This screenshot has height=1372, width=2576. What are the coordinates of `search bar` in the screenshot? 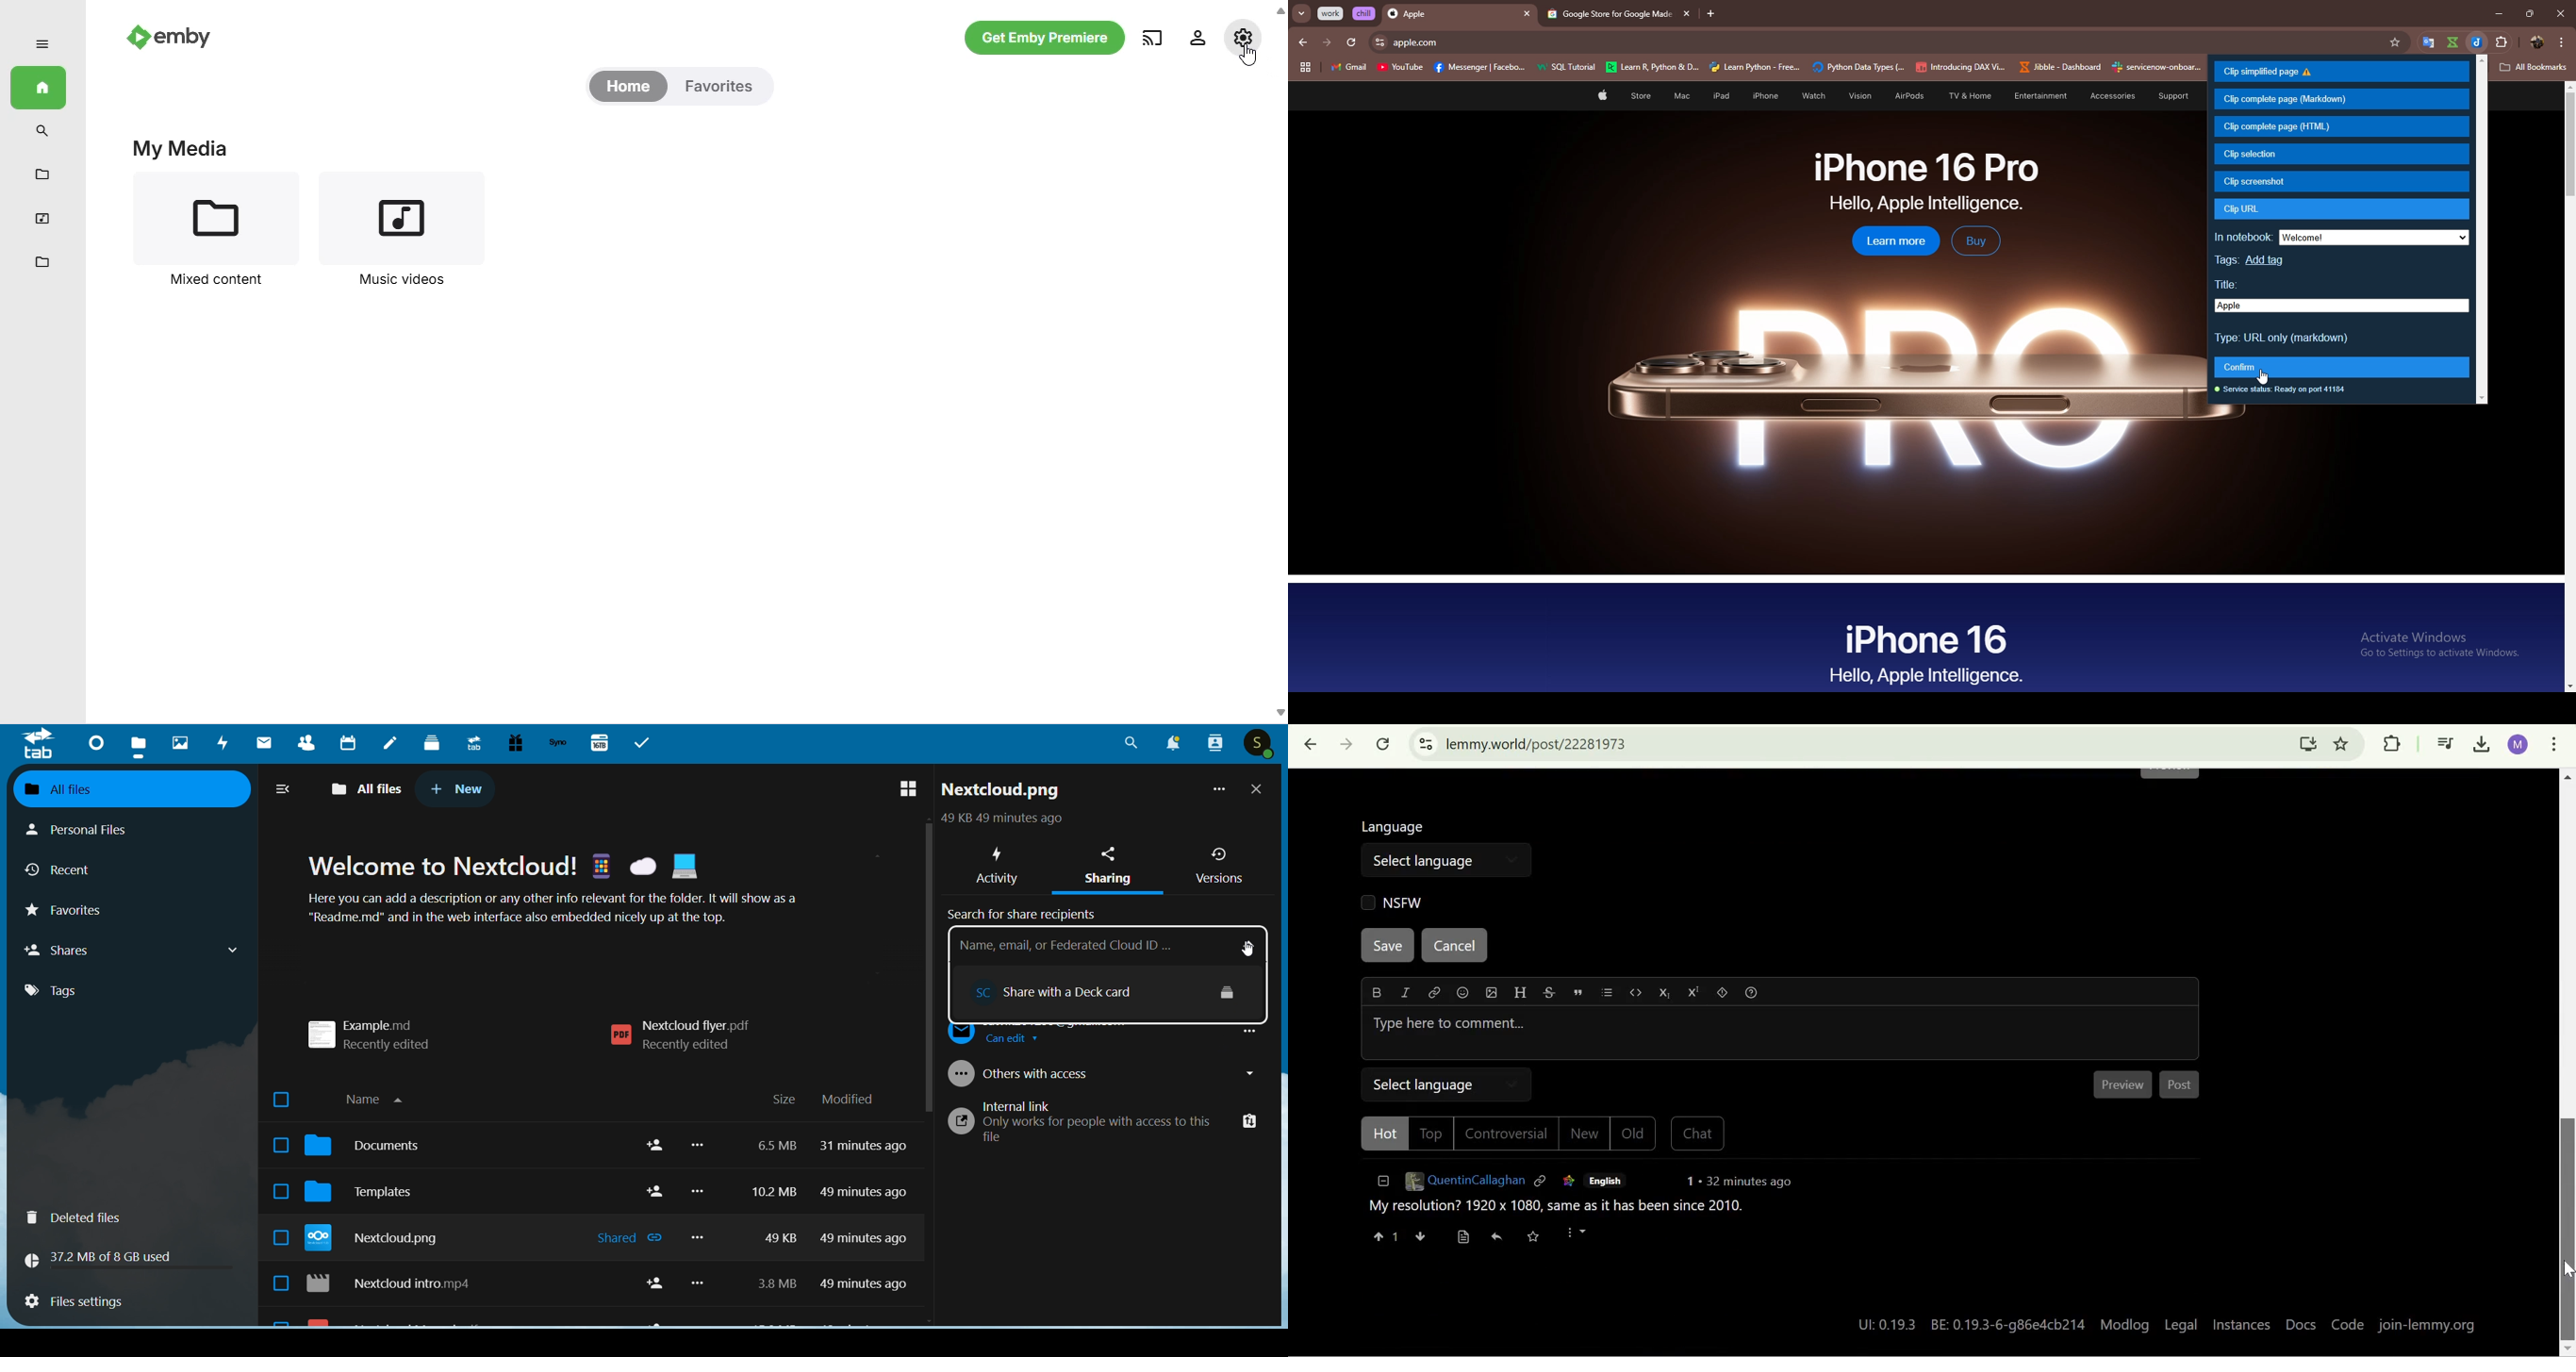 It's located at (1085, 947).